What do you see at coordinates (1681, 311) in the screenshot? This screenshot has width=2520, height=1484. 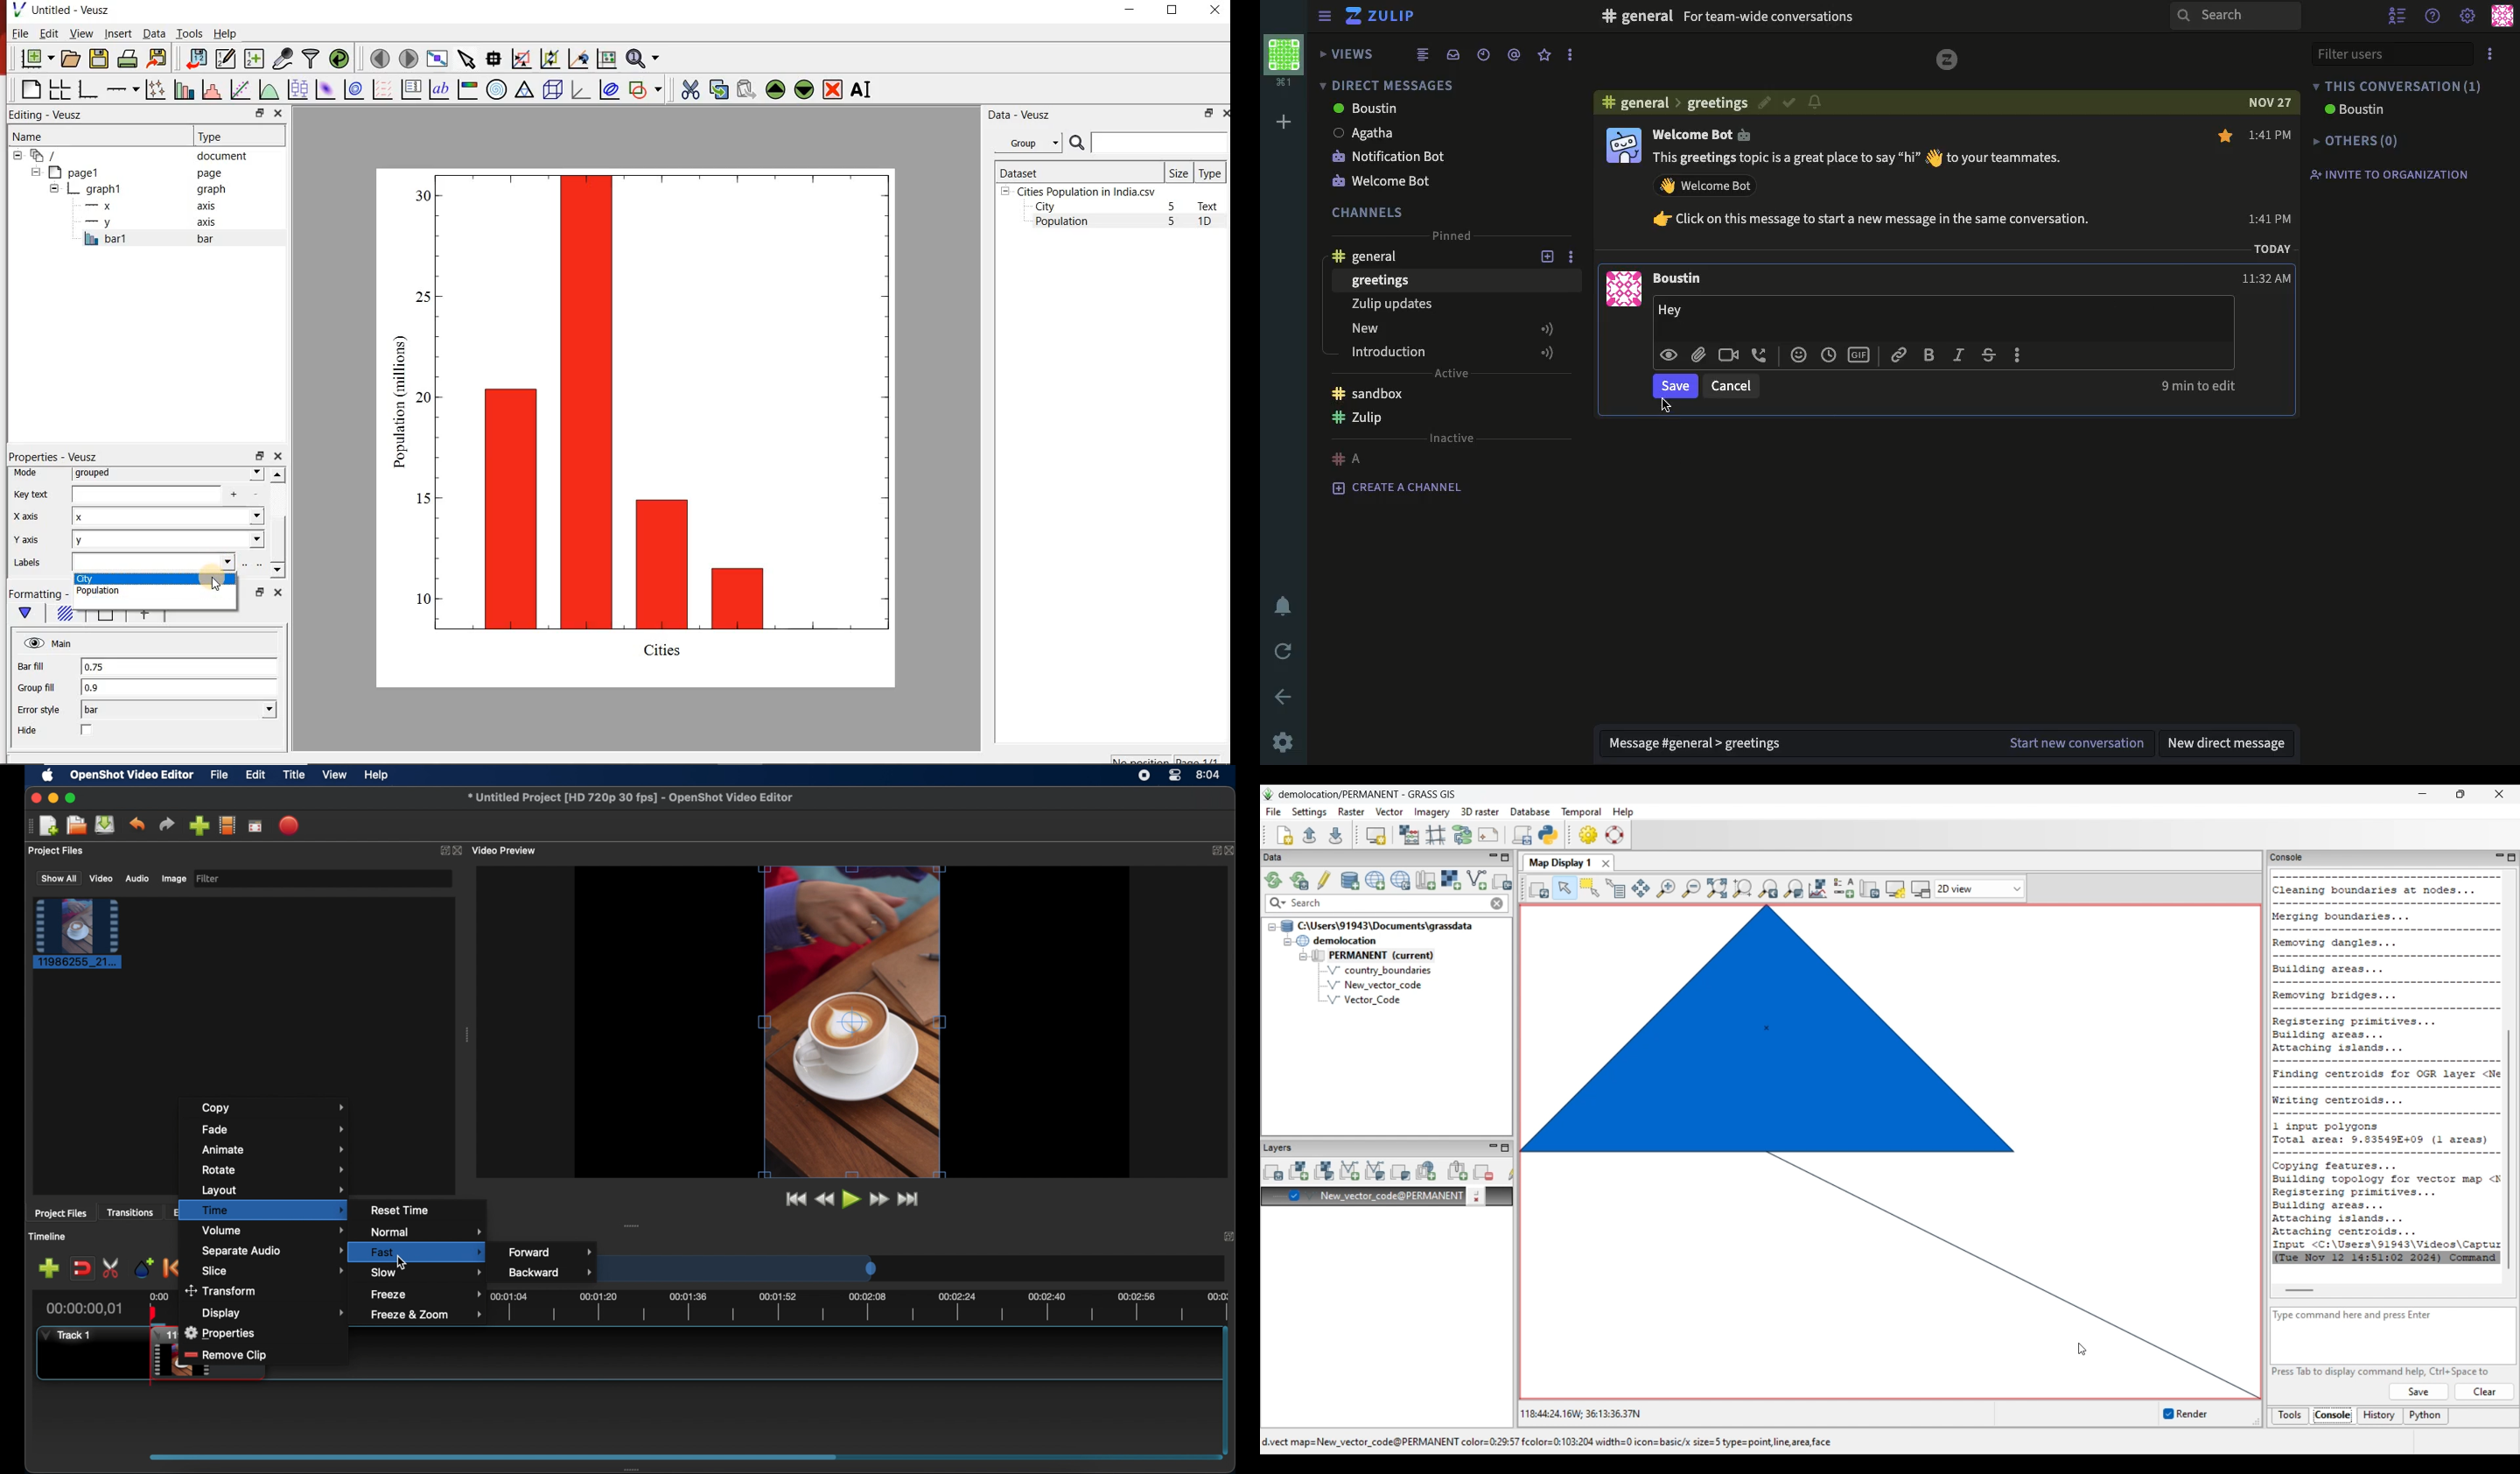 I see `Hey` at bounding box center [1681, 311].